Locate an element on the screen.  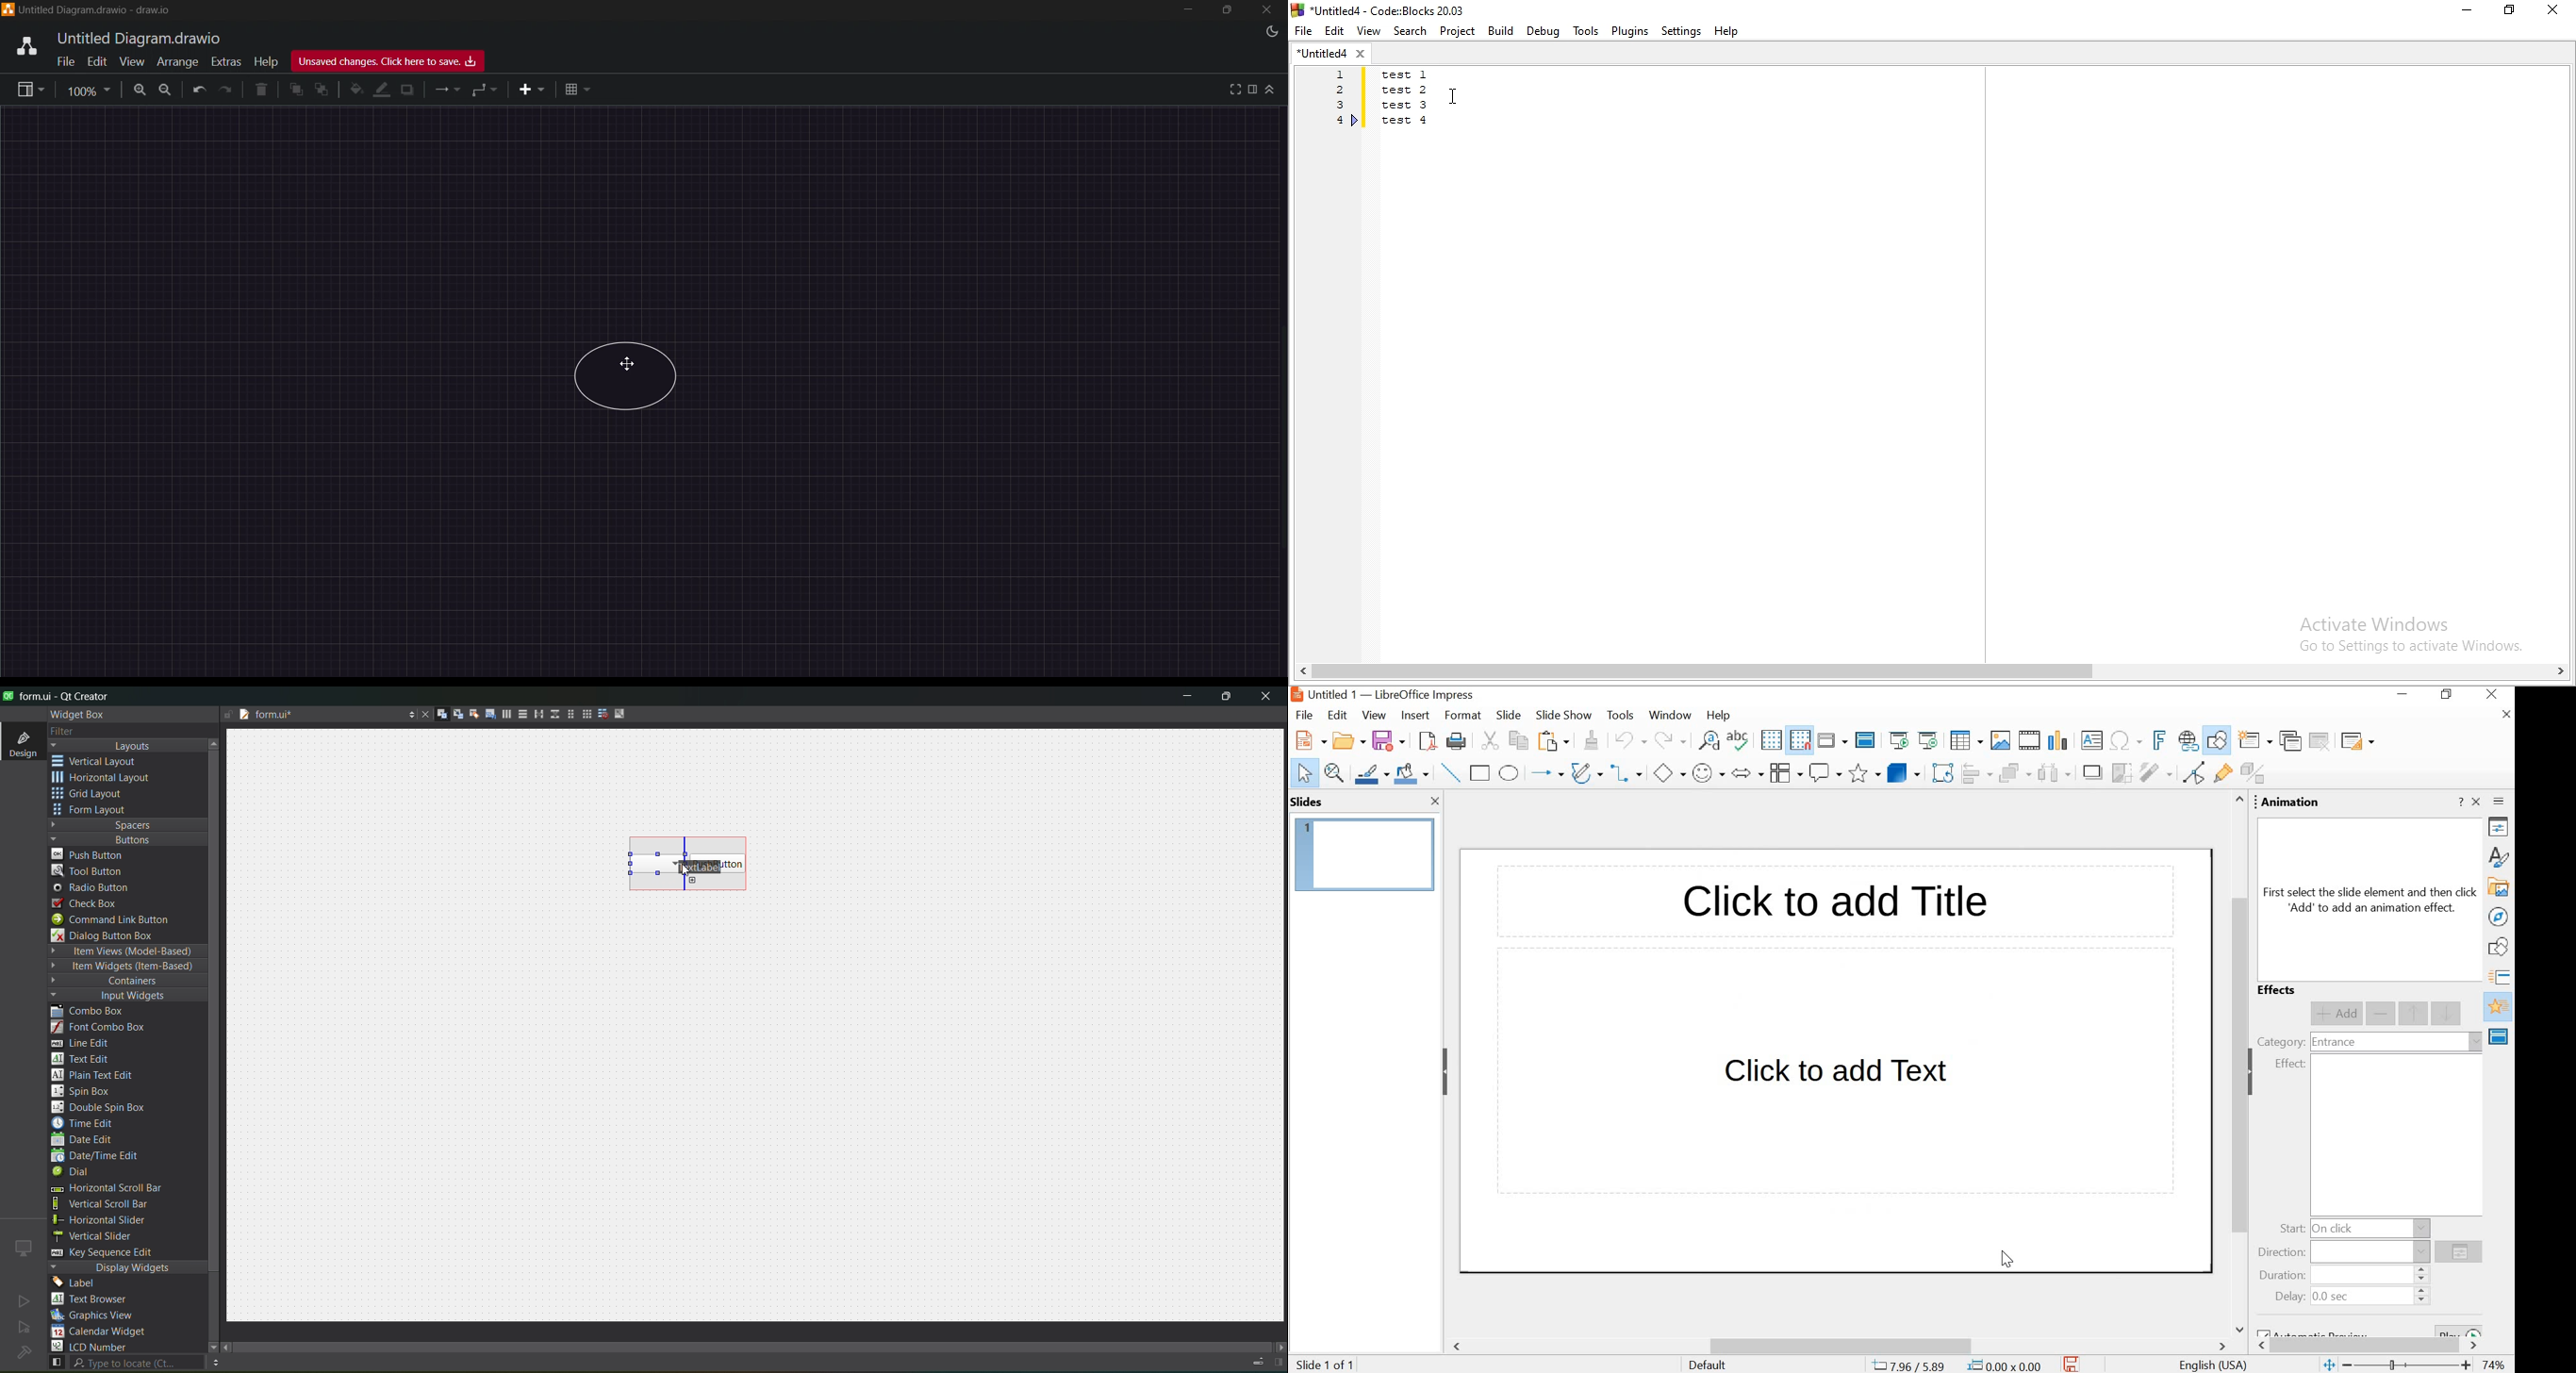
date edit is located at coordinates (85, 1140).